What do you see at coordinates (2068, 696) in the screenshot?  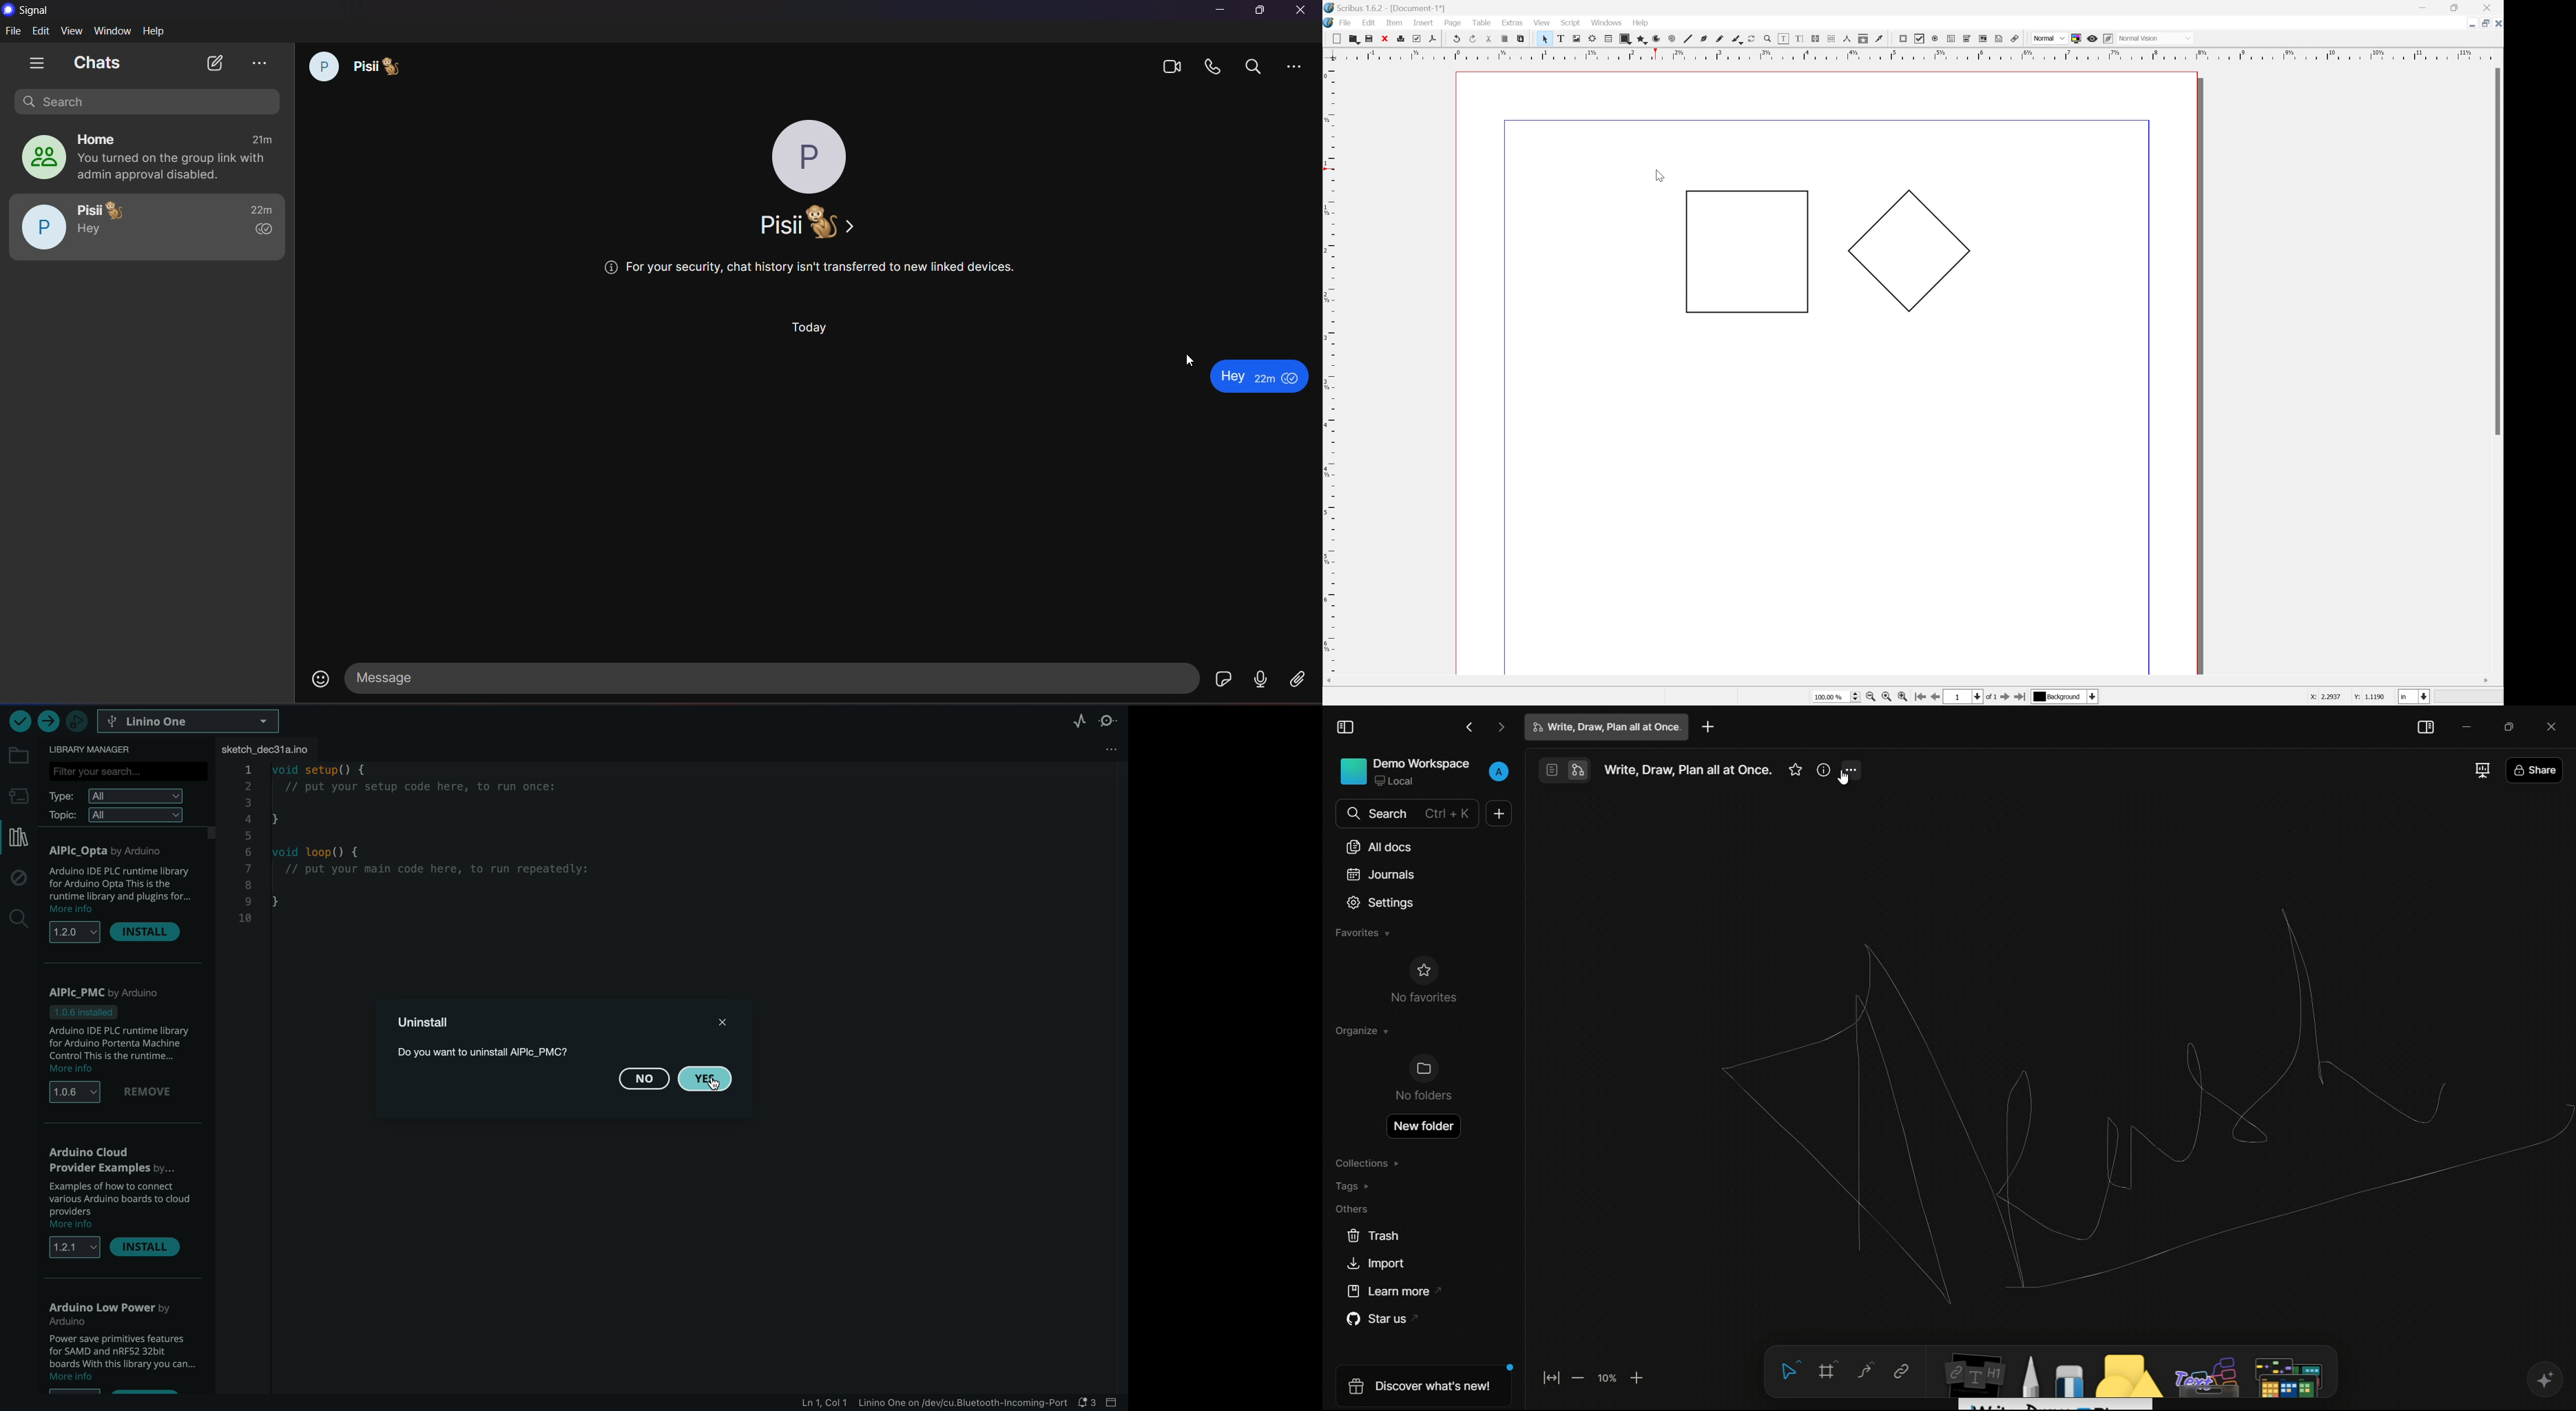 I see `Select current layer` at bounding box center [2068, 696].